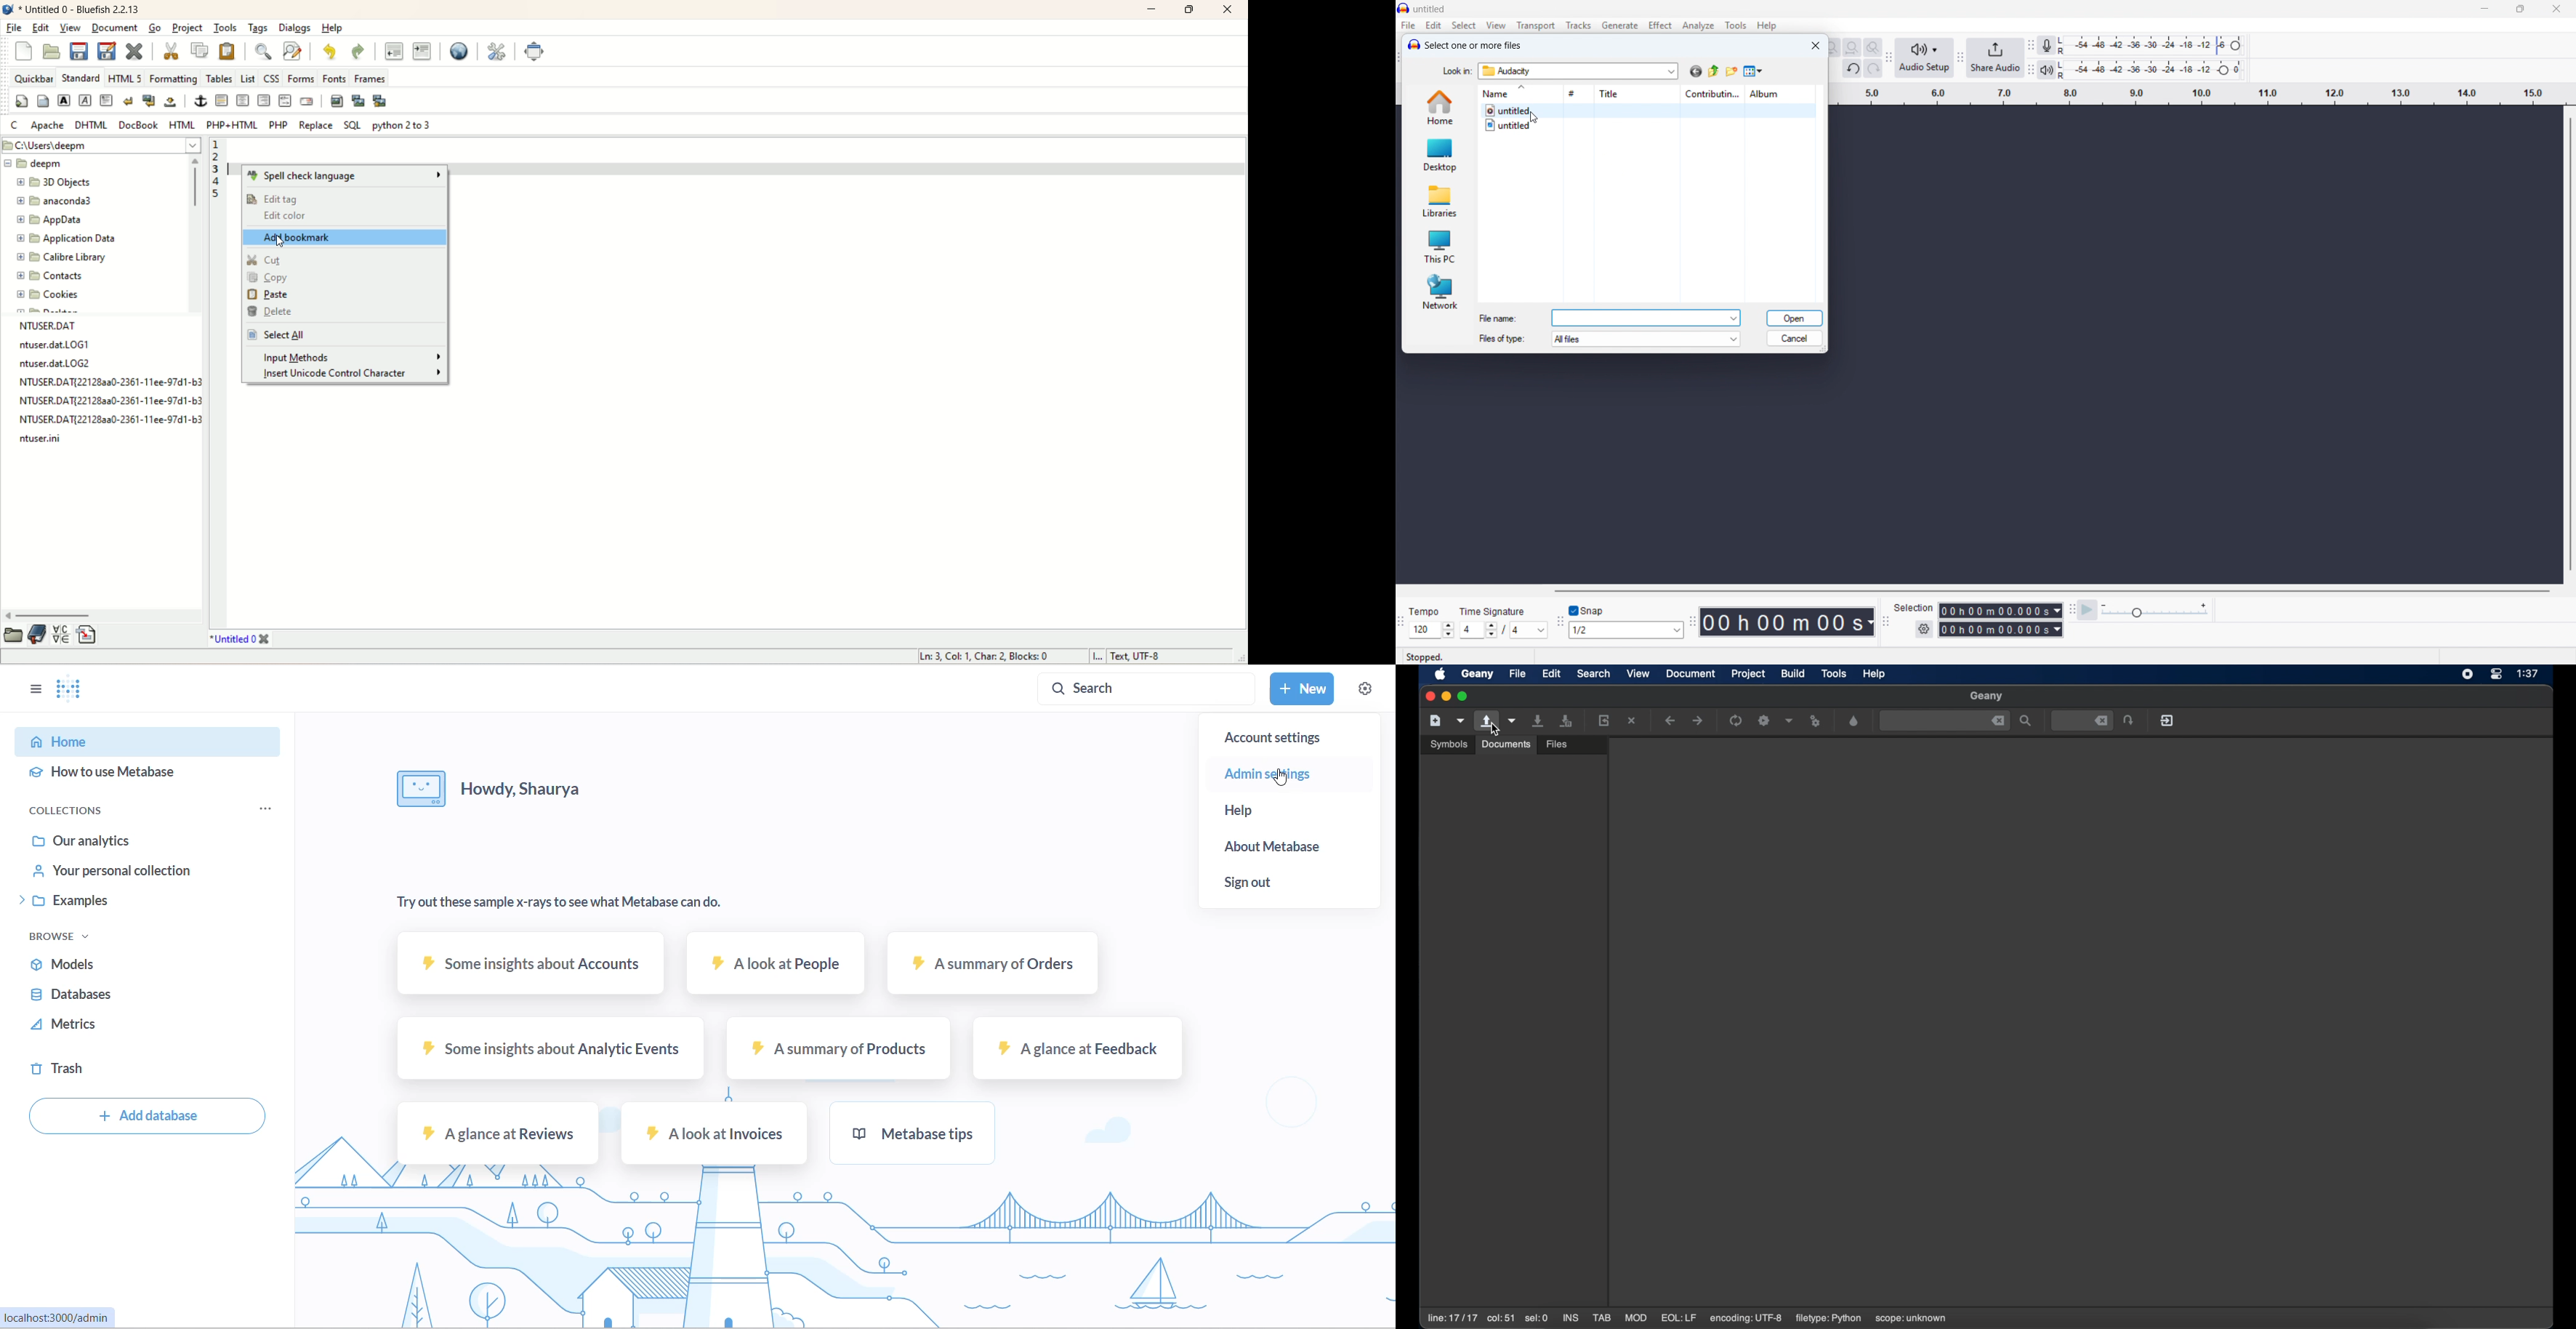 Image resolution: width=2576 pixels, height=1344 pixels. I want to click on Share audio toolbar , so click(1960, 59).